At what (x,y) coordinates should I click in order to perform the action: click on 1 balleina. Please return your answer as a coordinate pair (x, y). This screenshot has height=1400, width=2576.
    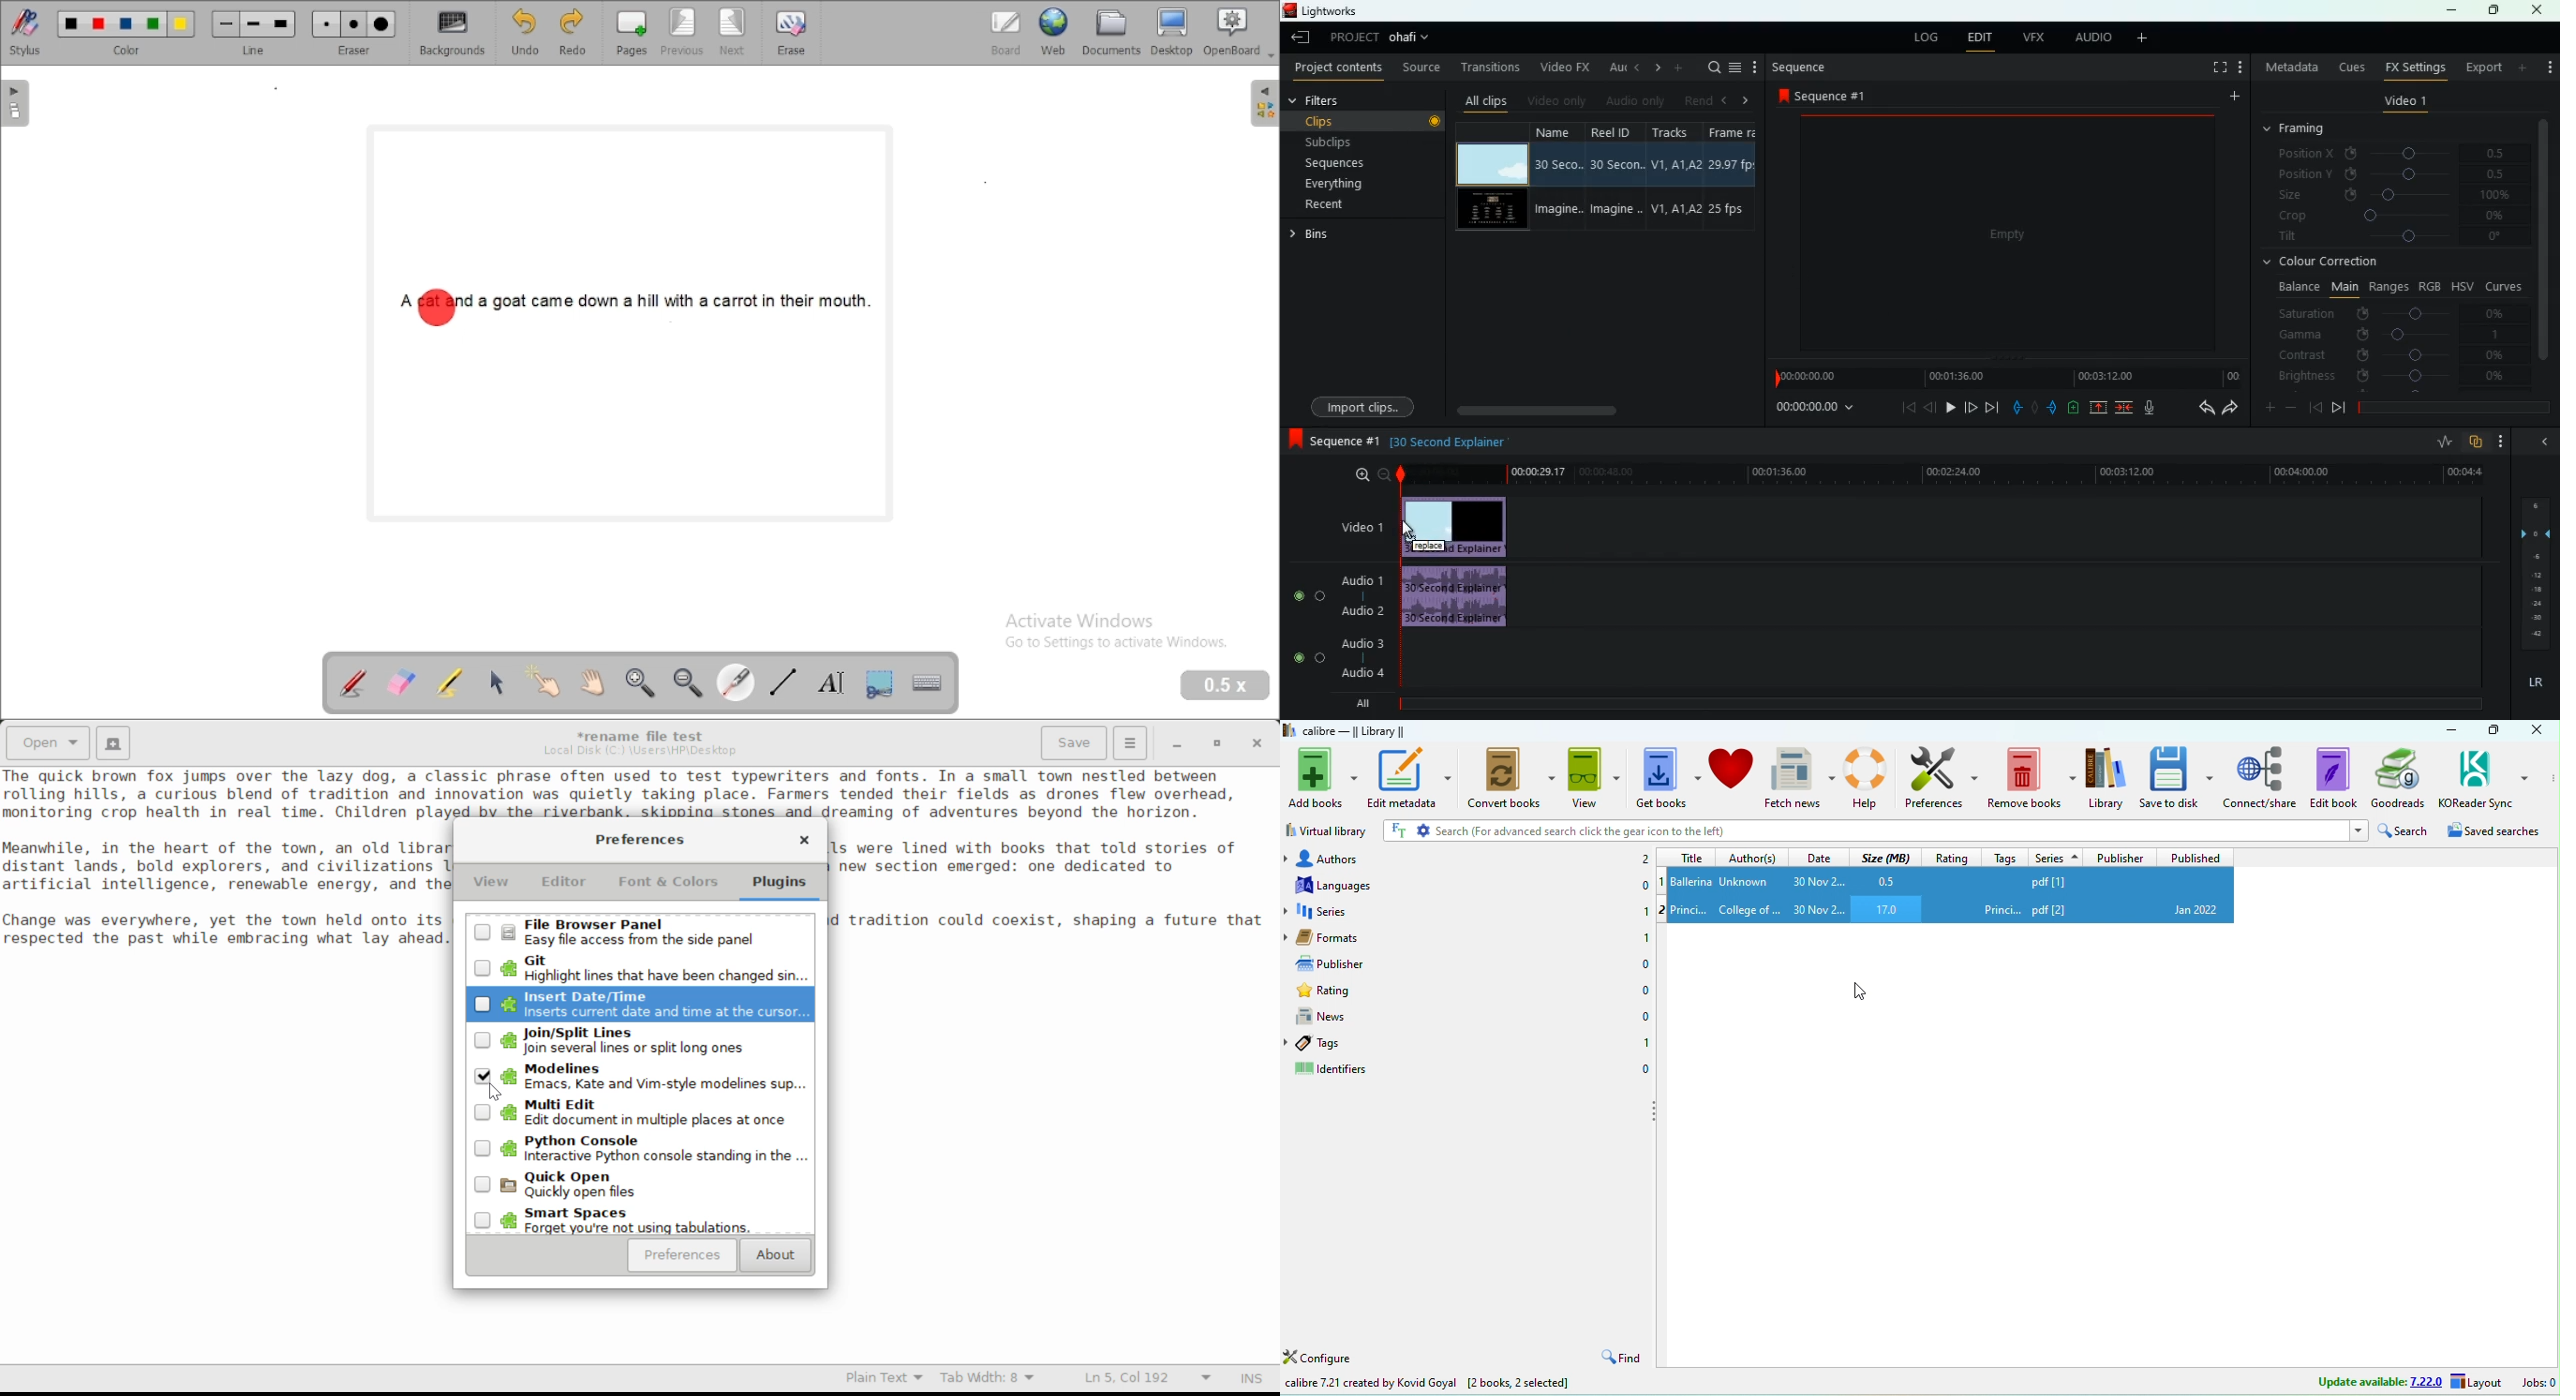
    Looking at the image, I should click on (1686, 880).